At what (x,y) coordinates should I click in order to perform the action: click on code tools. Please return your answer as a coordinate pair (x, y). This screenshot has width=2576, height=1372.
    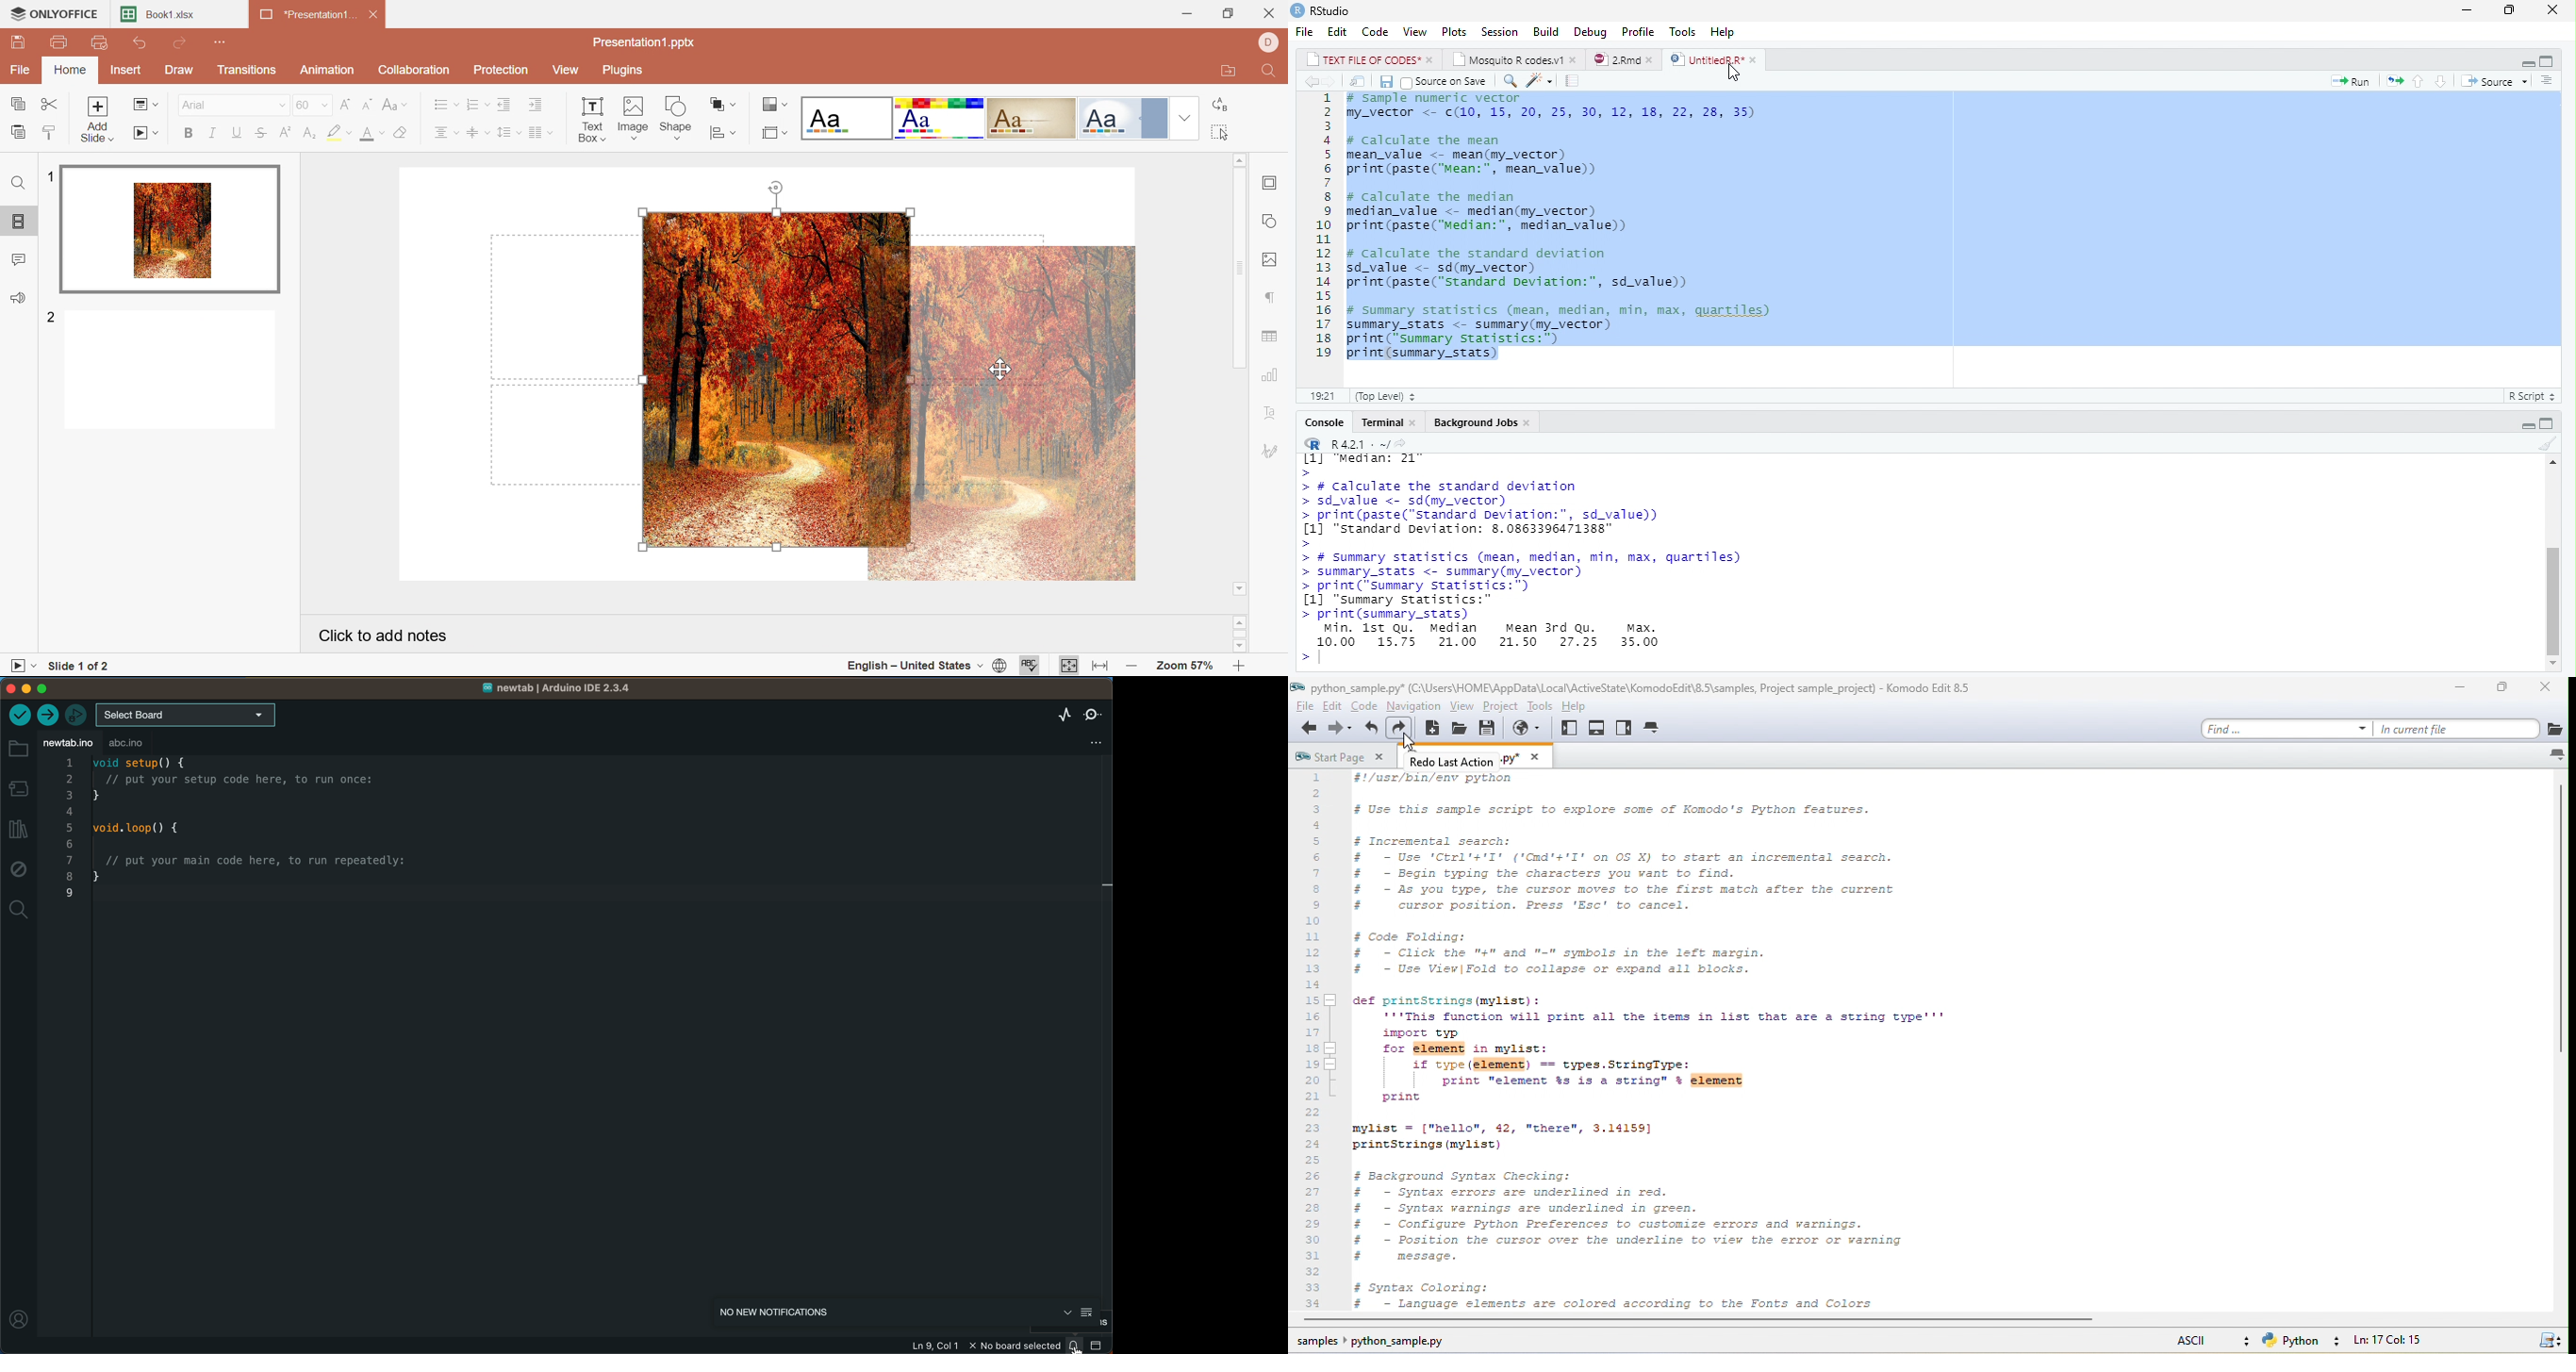
    Looking at the image, I should click on (1539, 80).